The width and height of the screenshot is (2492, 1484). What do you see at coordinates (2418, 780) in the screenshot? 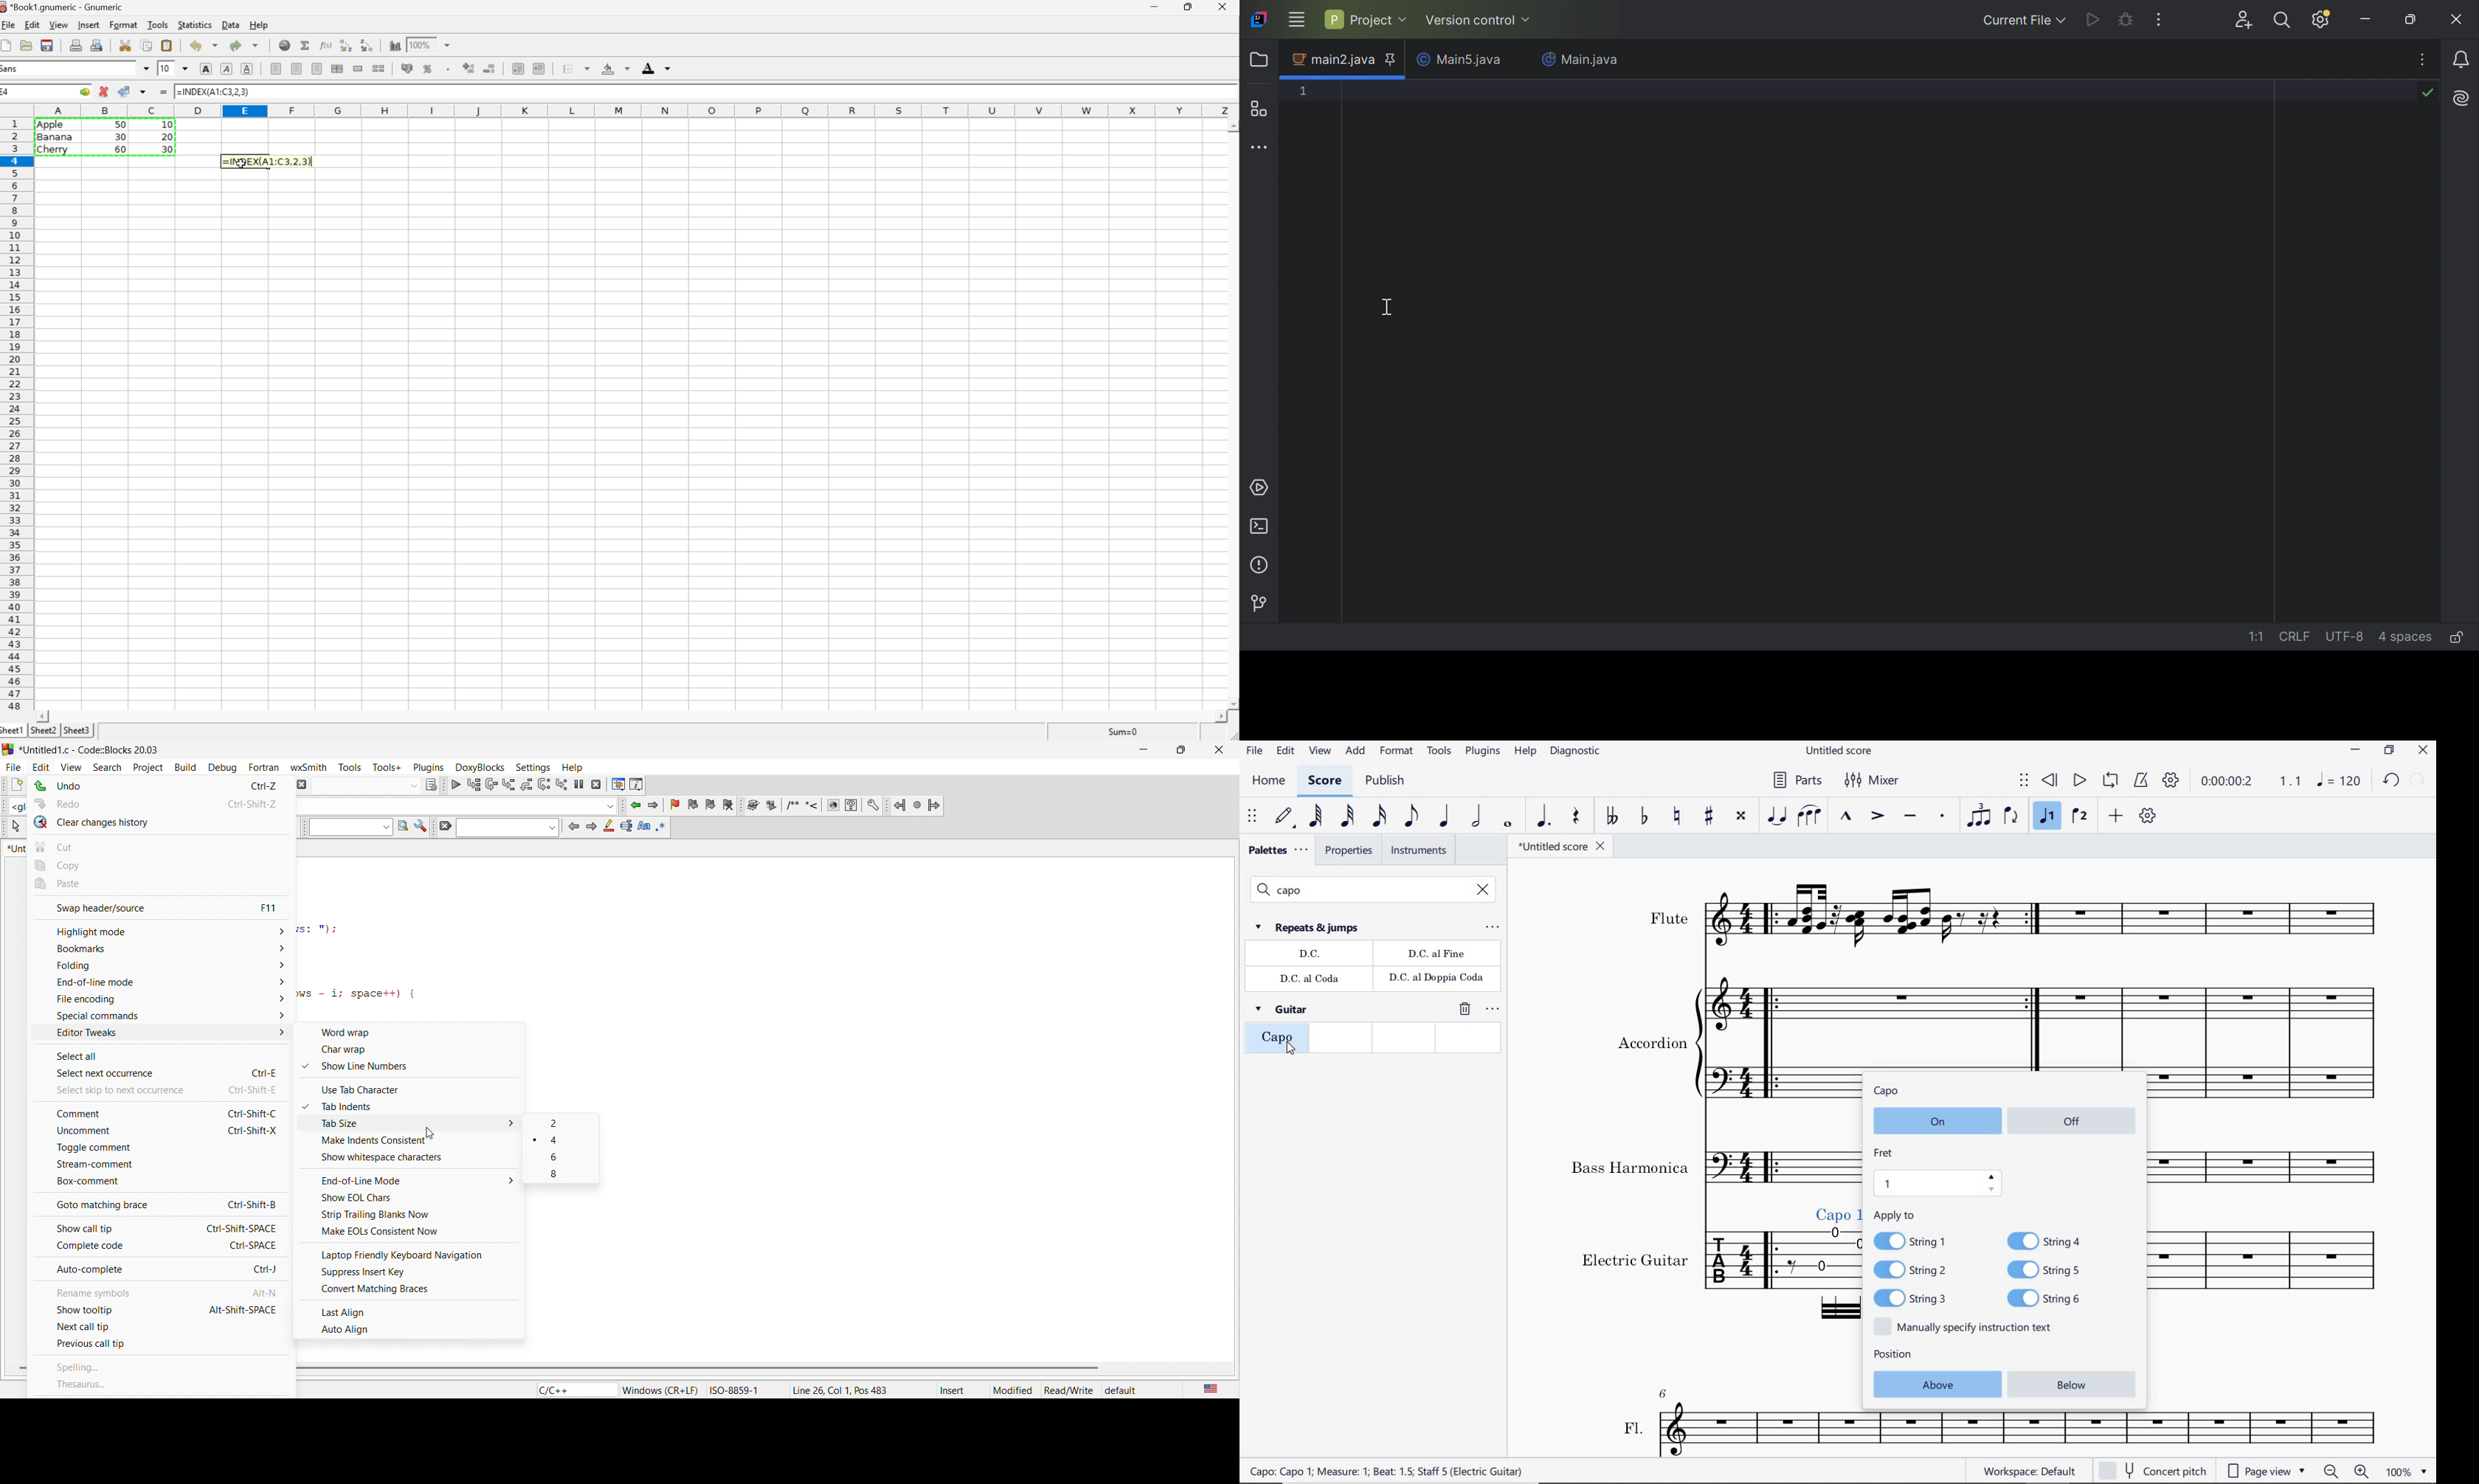
I see `restore down` at bounding box center [2418, 780].